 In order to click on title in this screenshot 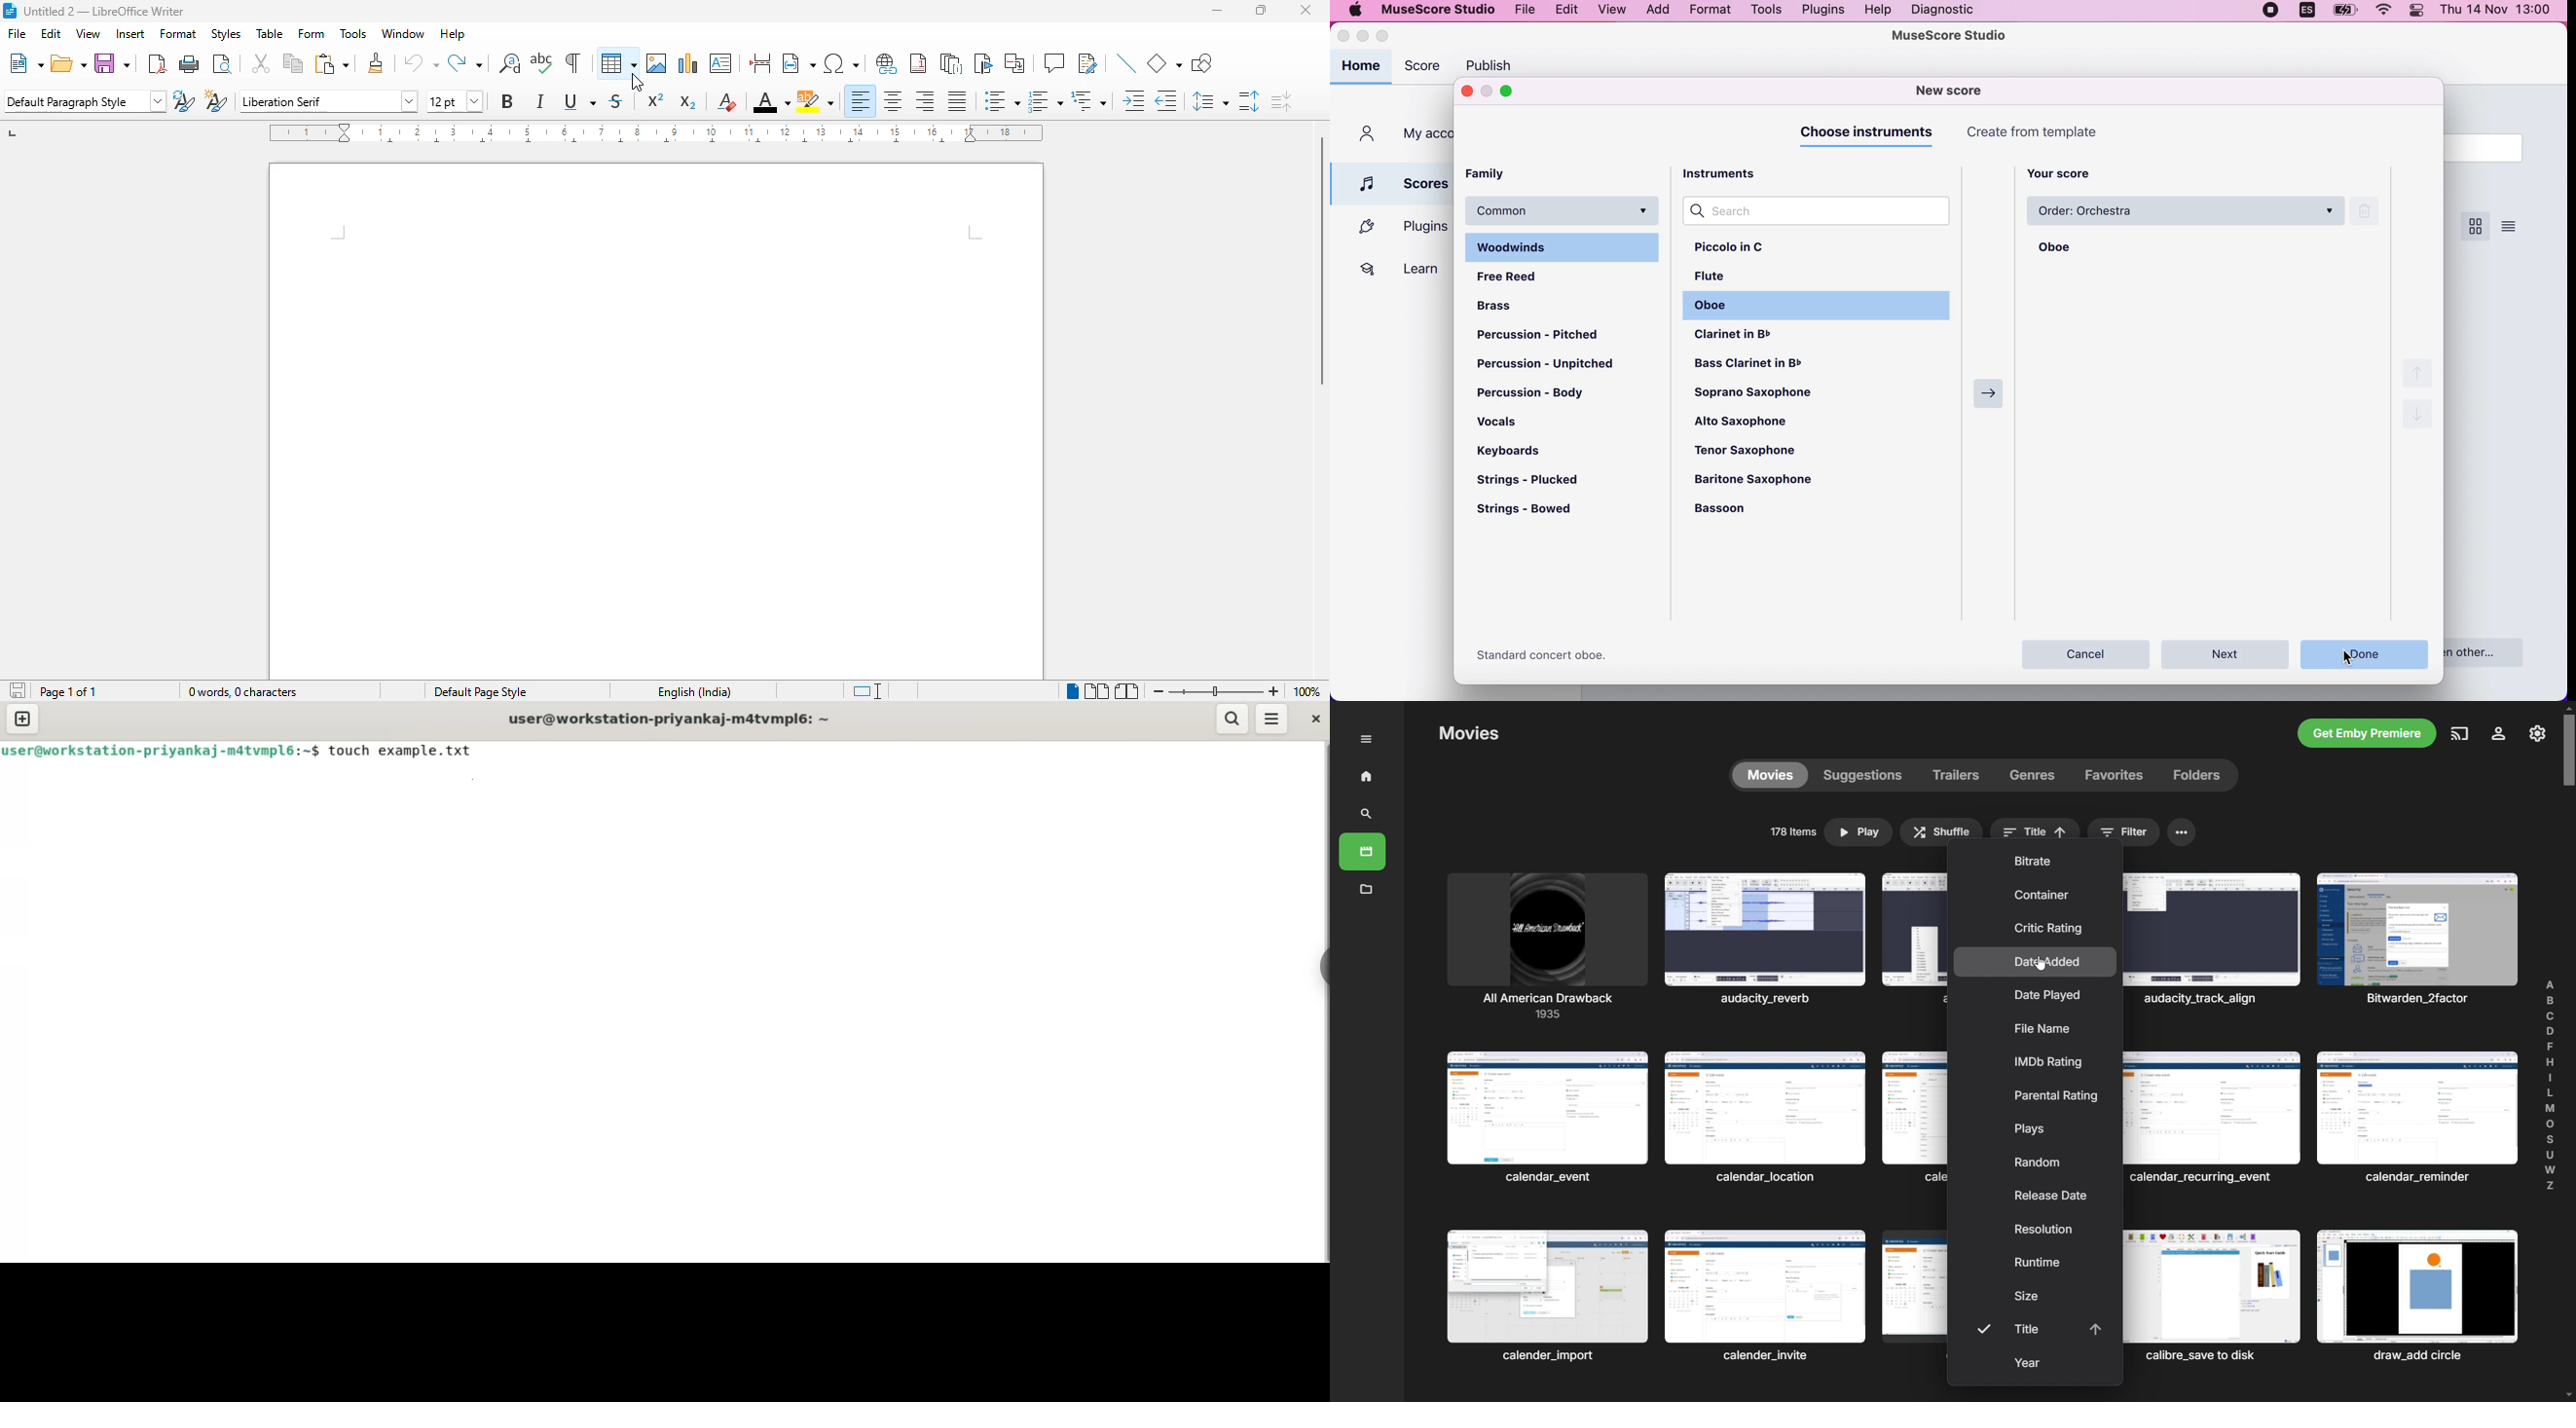, I will do `click(105, 12)`.